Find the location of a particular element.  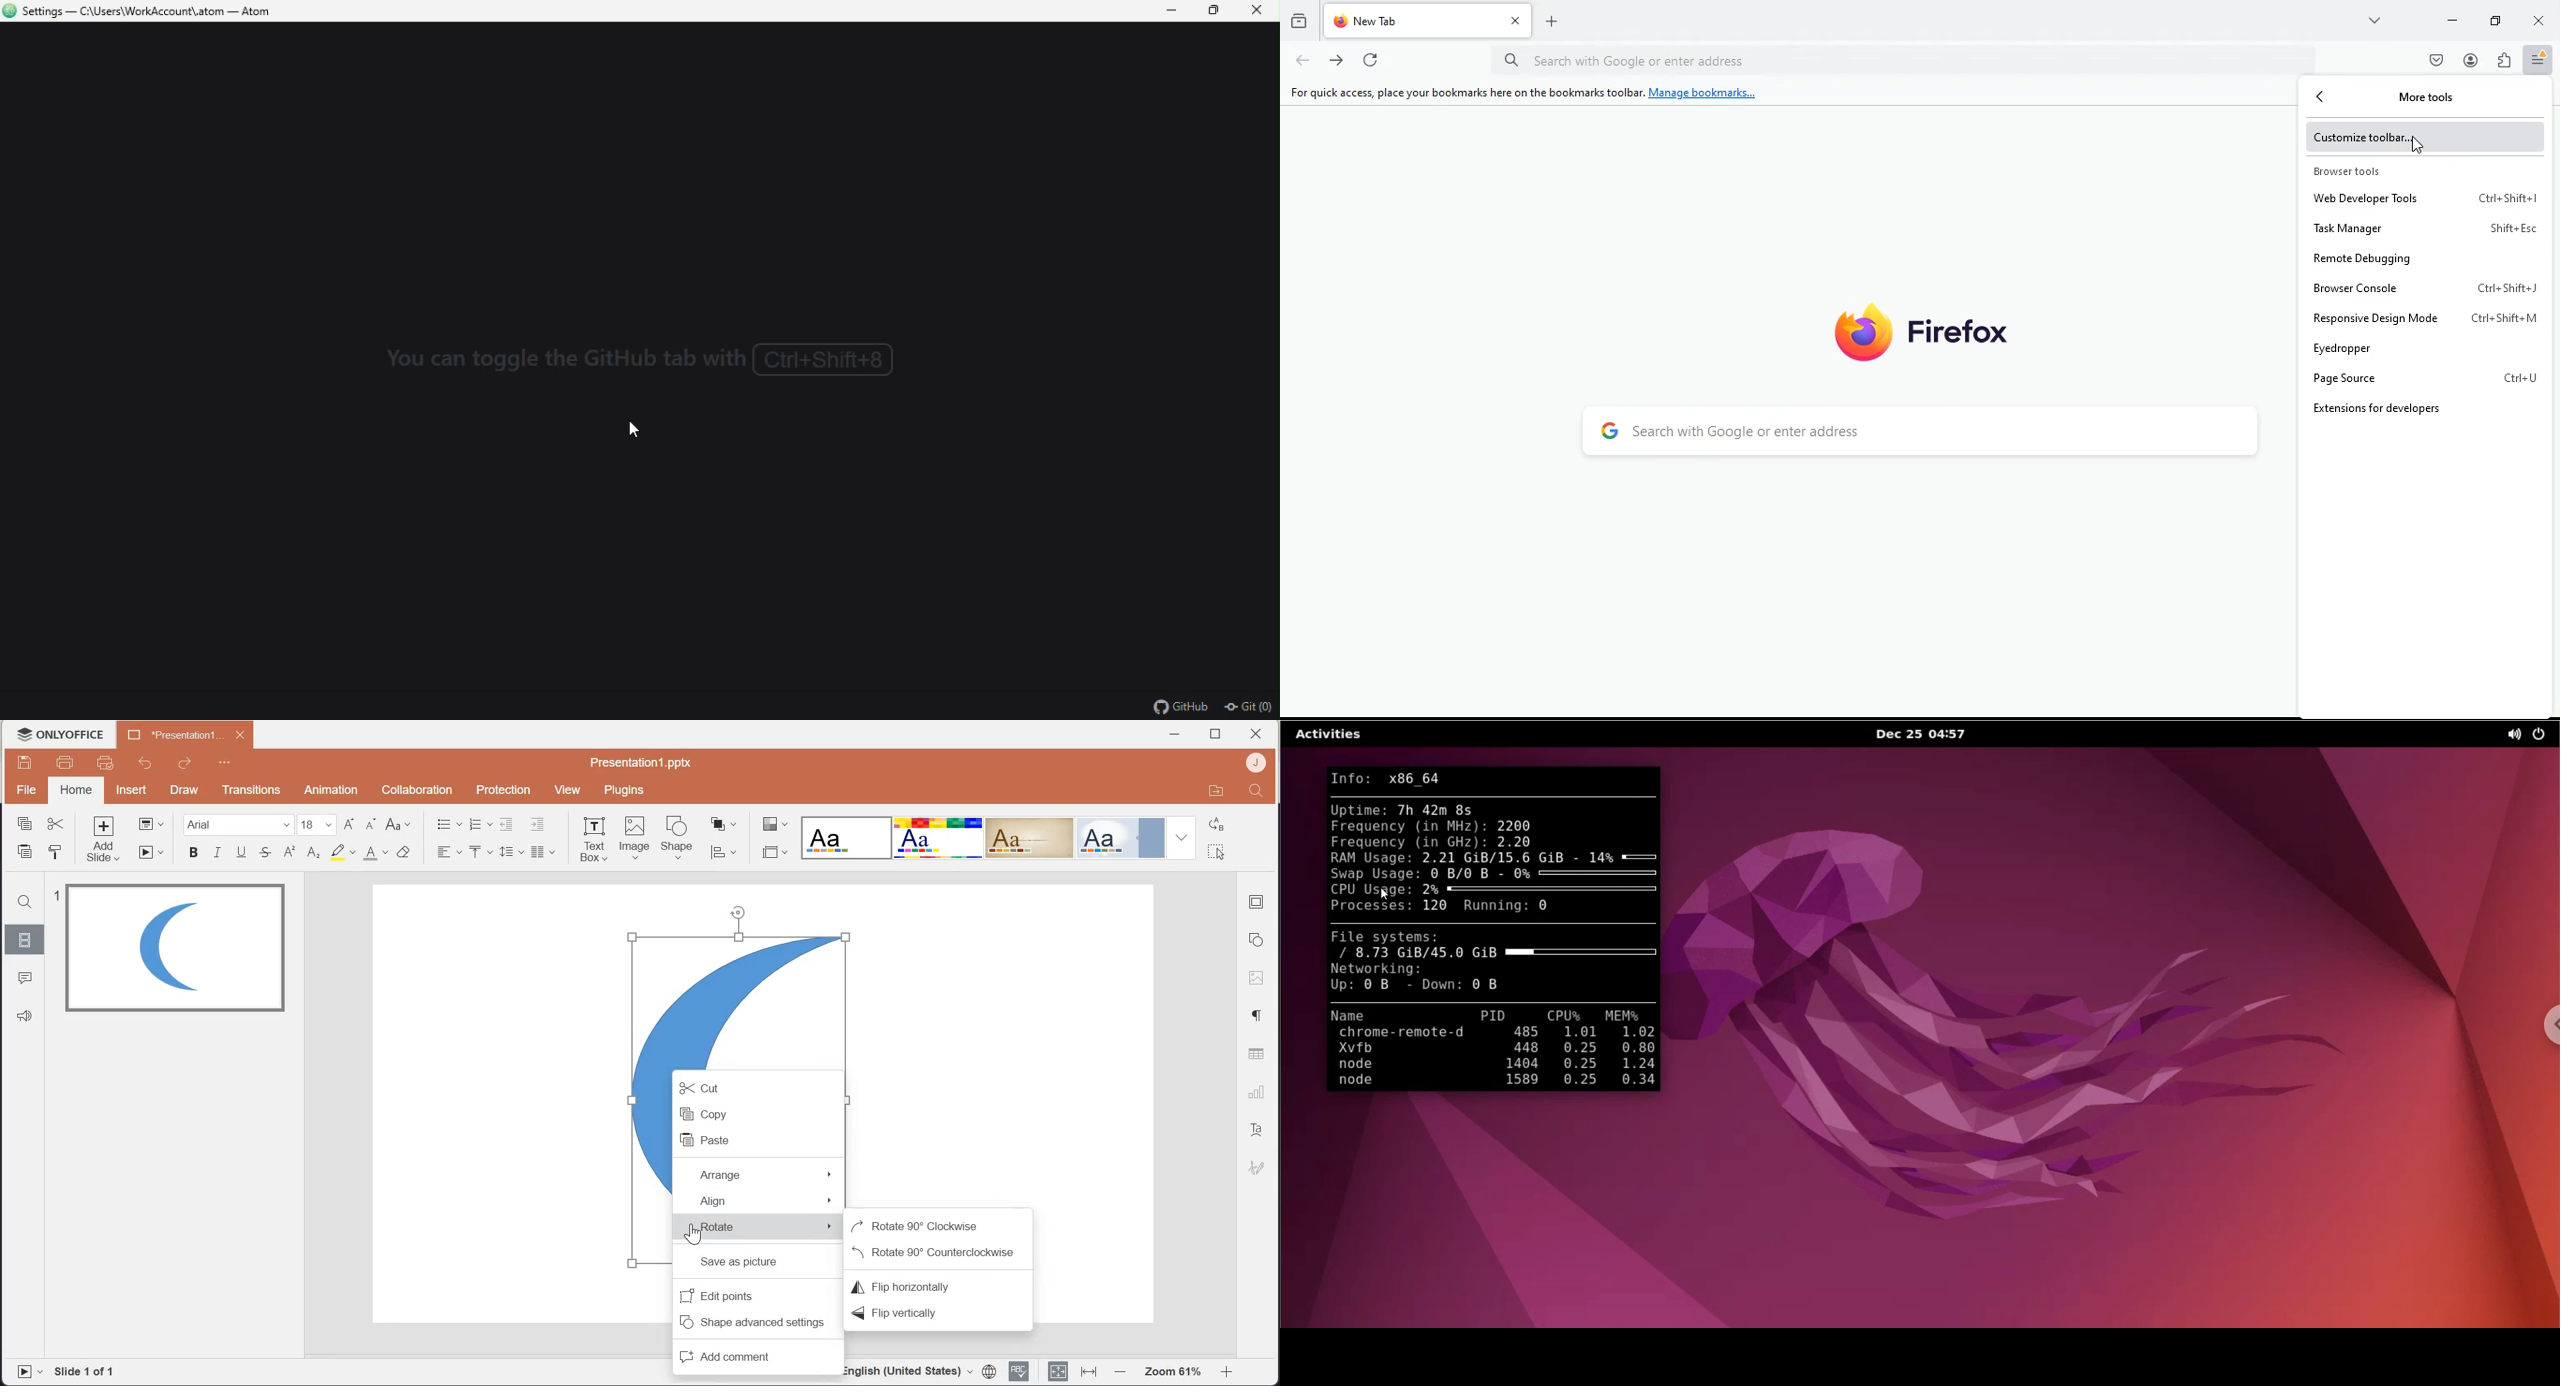

more tools is located at coordinates (2433, 97).